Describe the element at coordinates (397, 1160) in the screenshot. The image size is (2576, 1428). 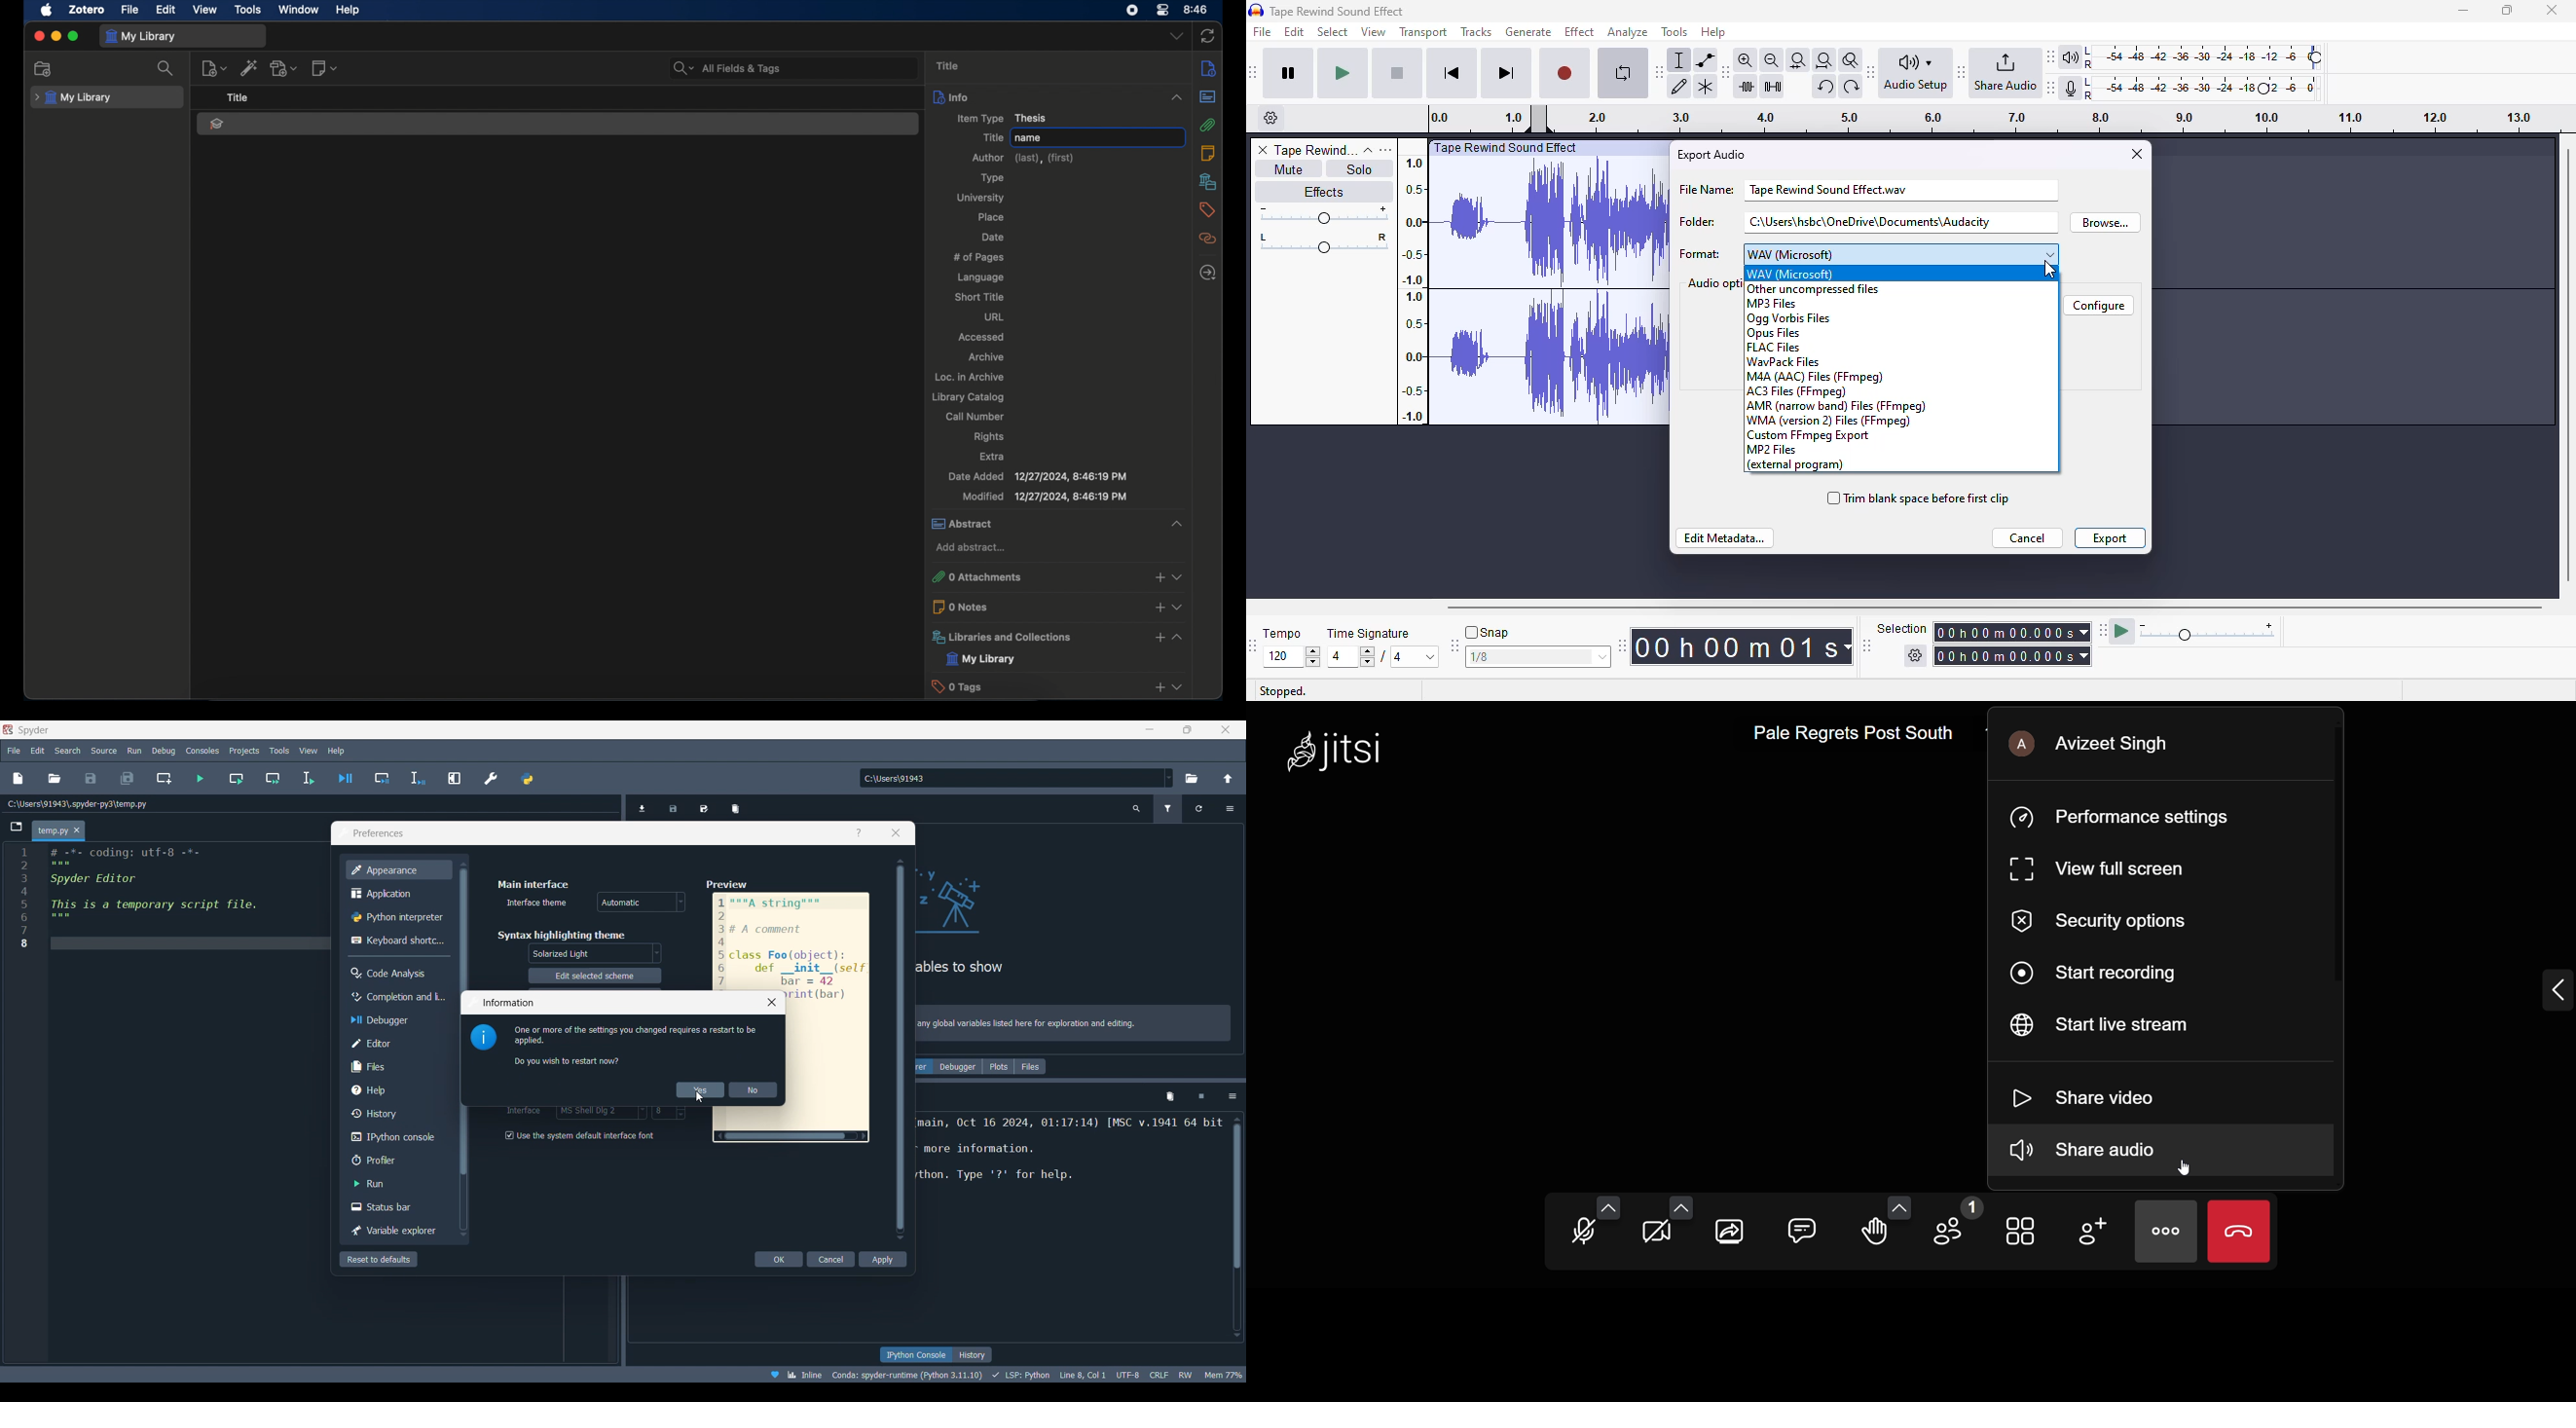
I see `Profiler` at that location.